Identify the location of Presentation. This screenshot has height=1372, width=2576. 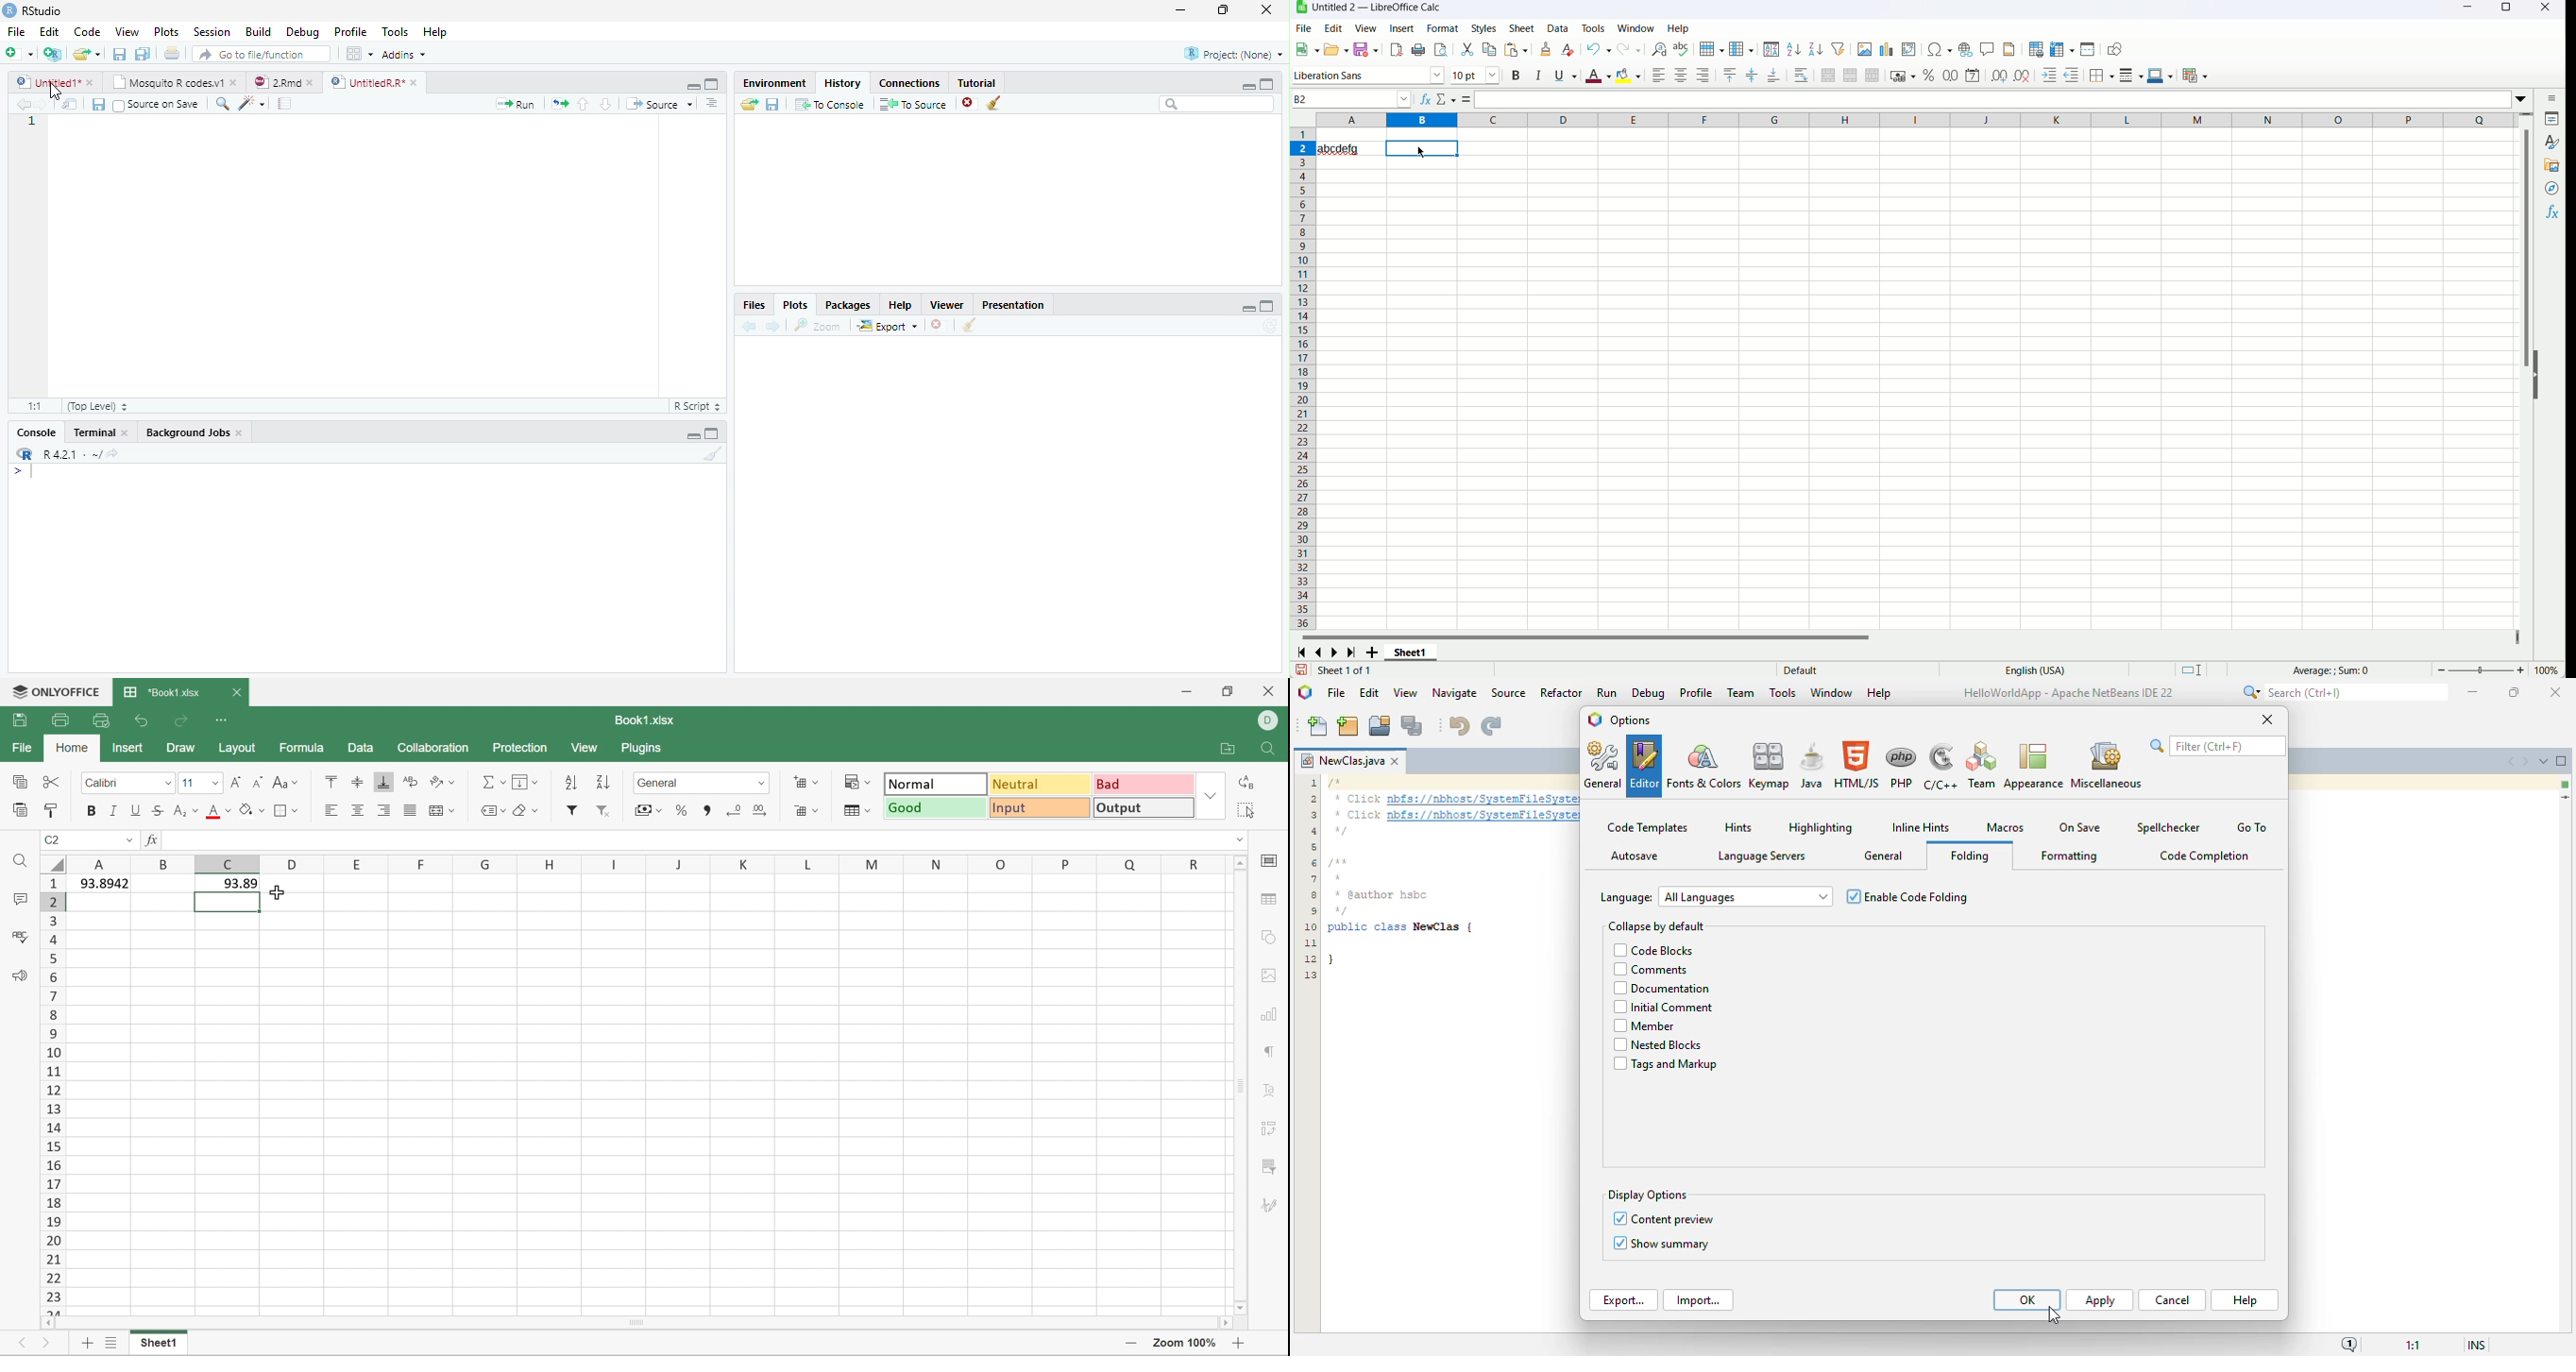
(1021, 303).